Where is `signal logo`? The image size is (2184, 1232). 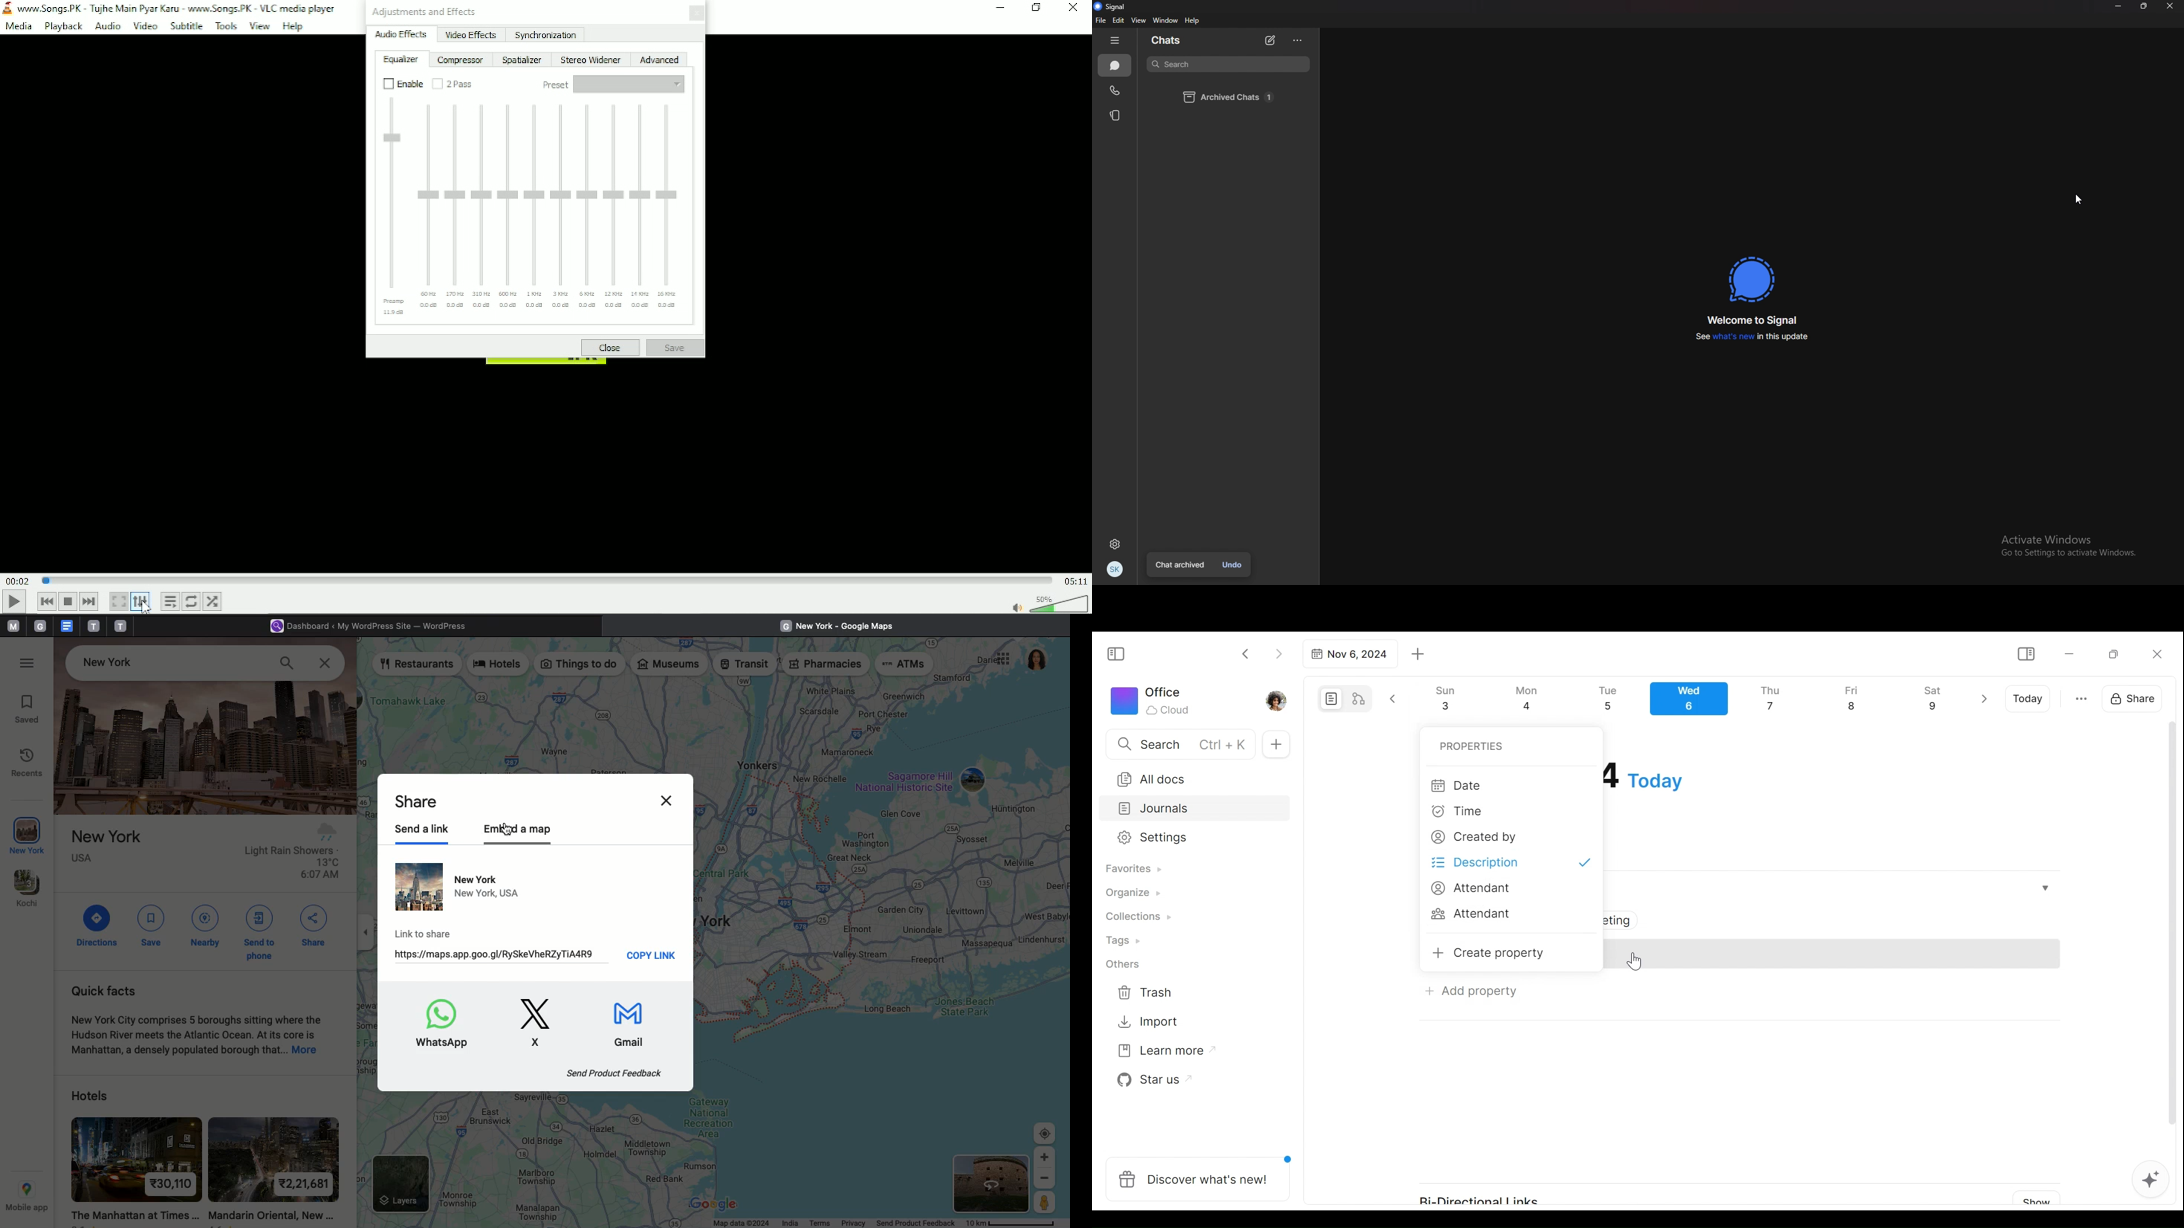 signal logo is located at coordinates (1753, 279).